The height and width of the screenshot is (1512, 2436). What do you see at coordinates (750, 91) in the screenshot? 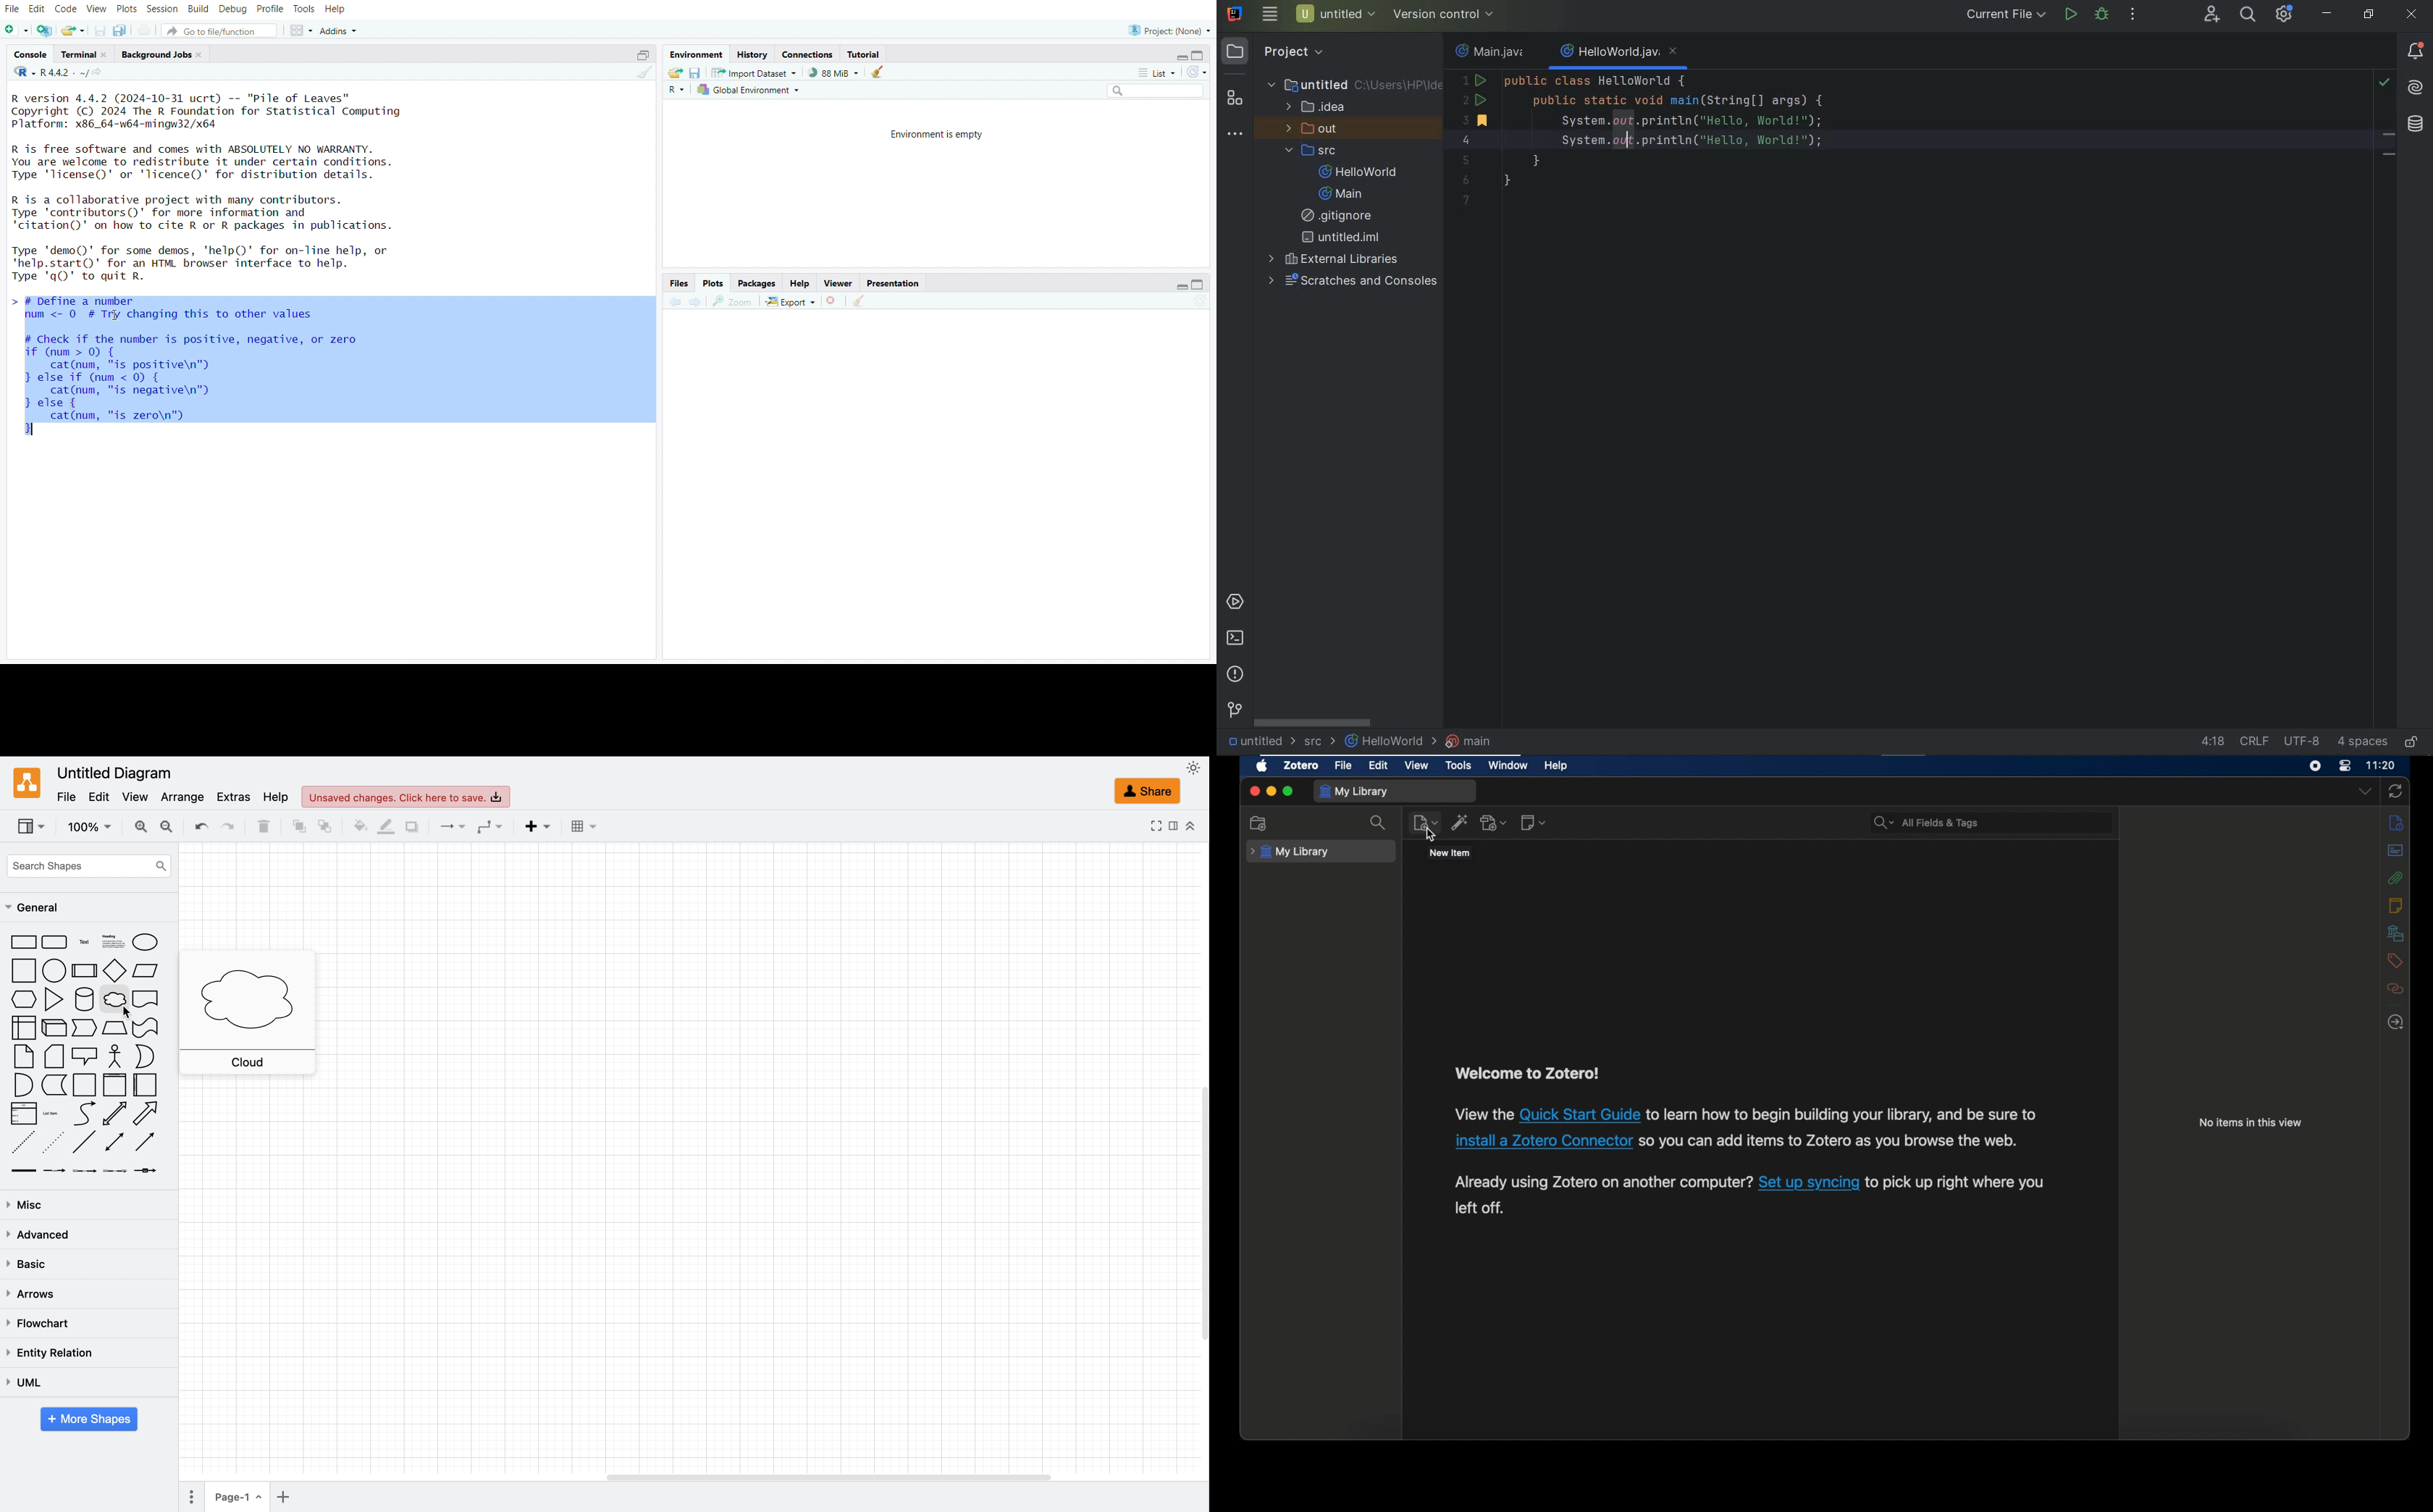
I see `global environment` at bounding box center [750, 91].